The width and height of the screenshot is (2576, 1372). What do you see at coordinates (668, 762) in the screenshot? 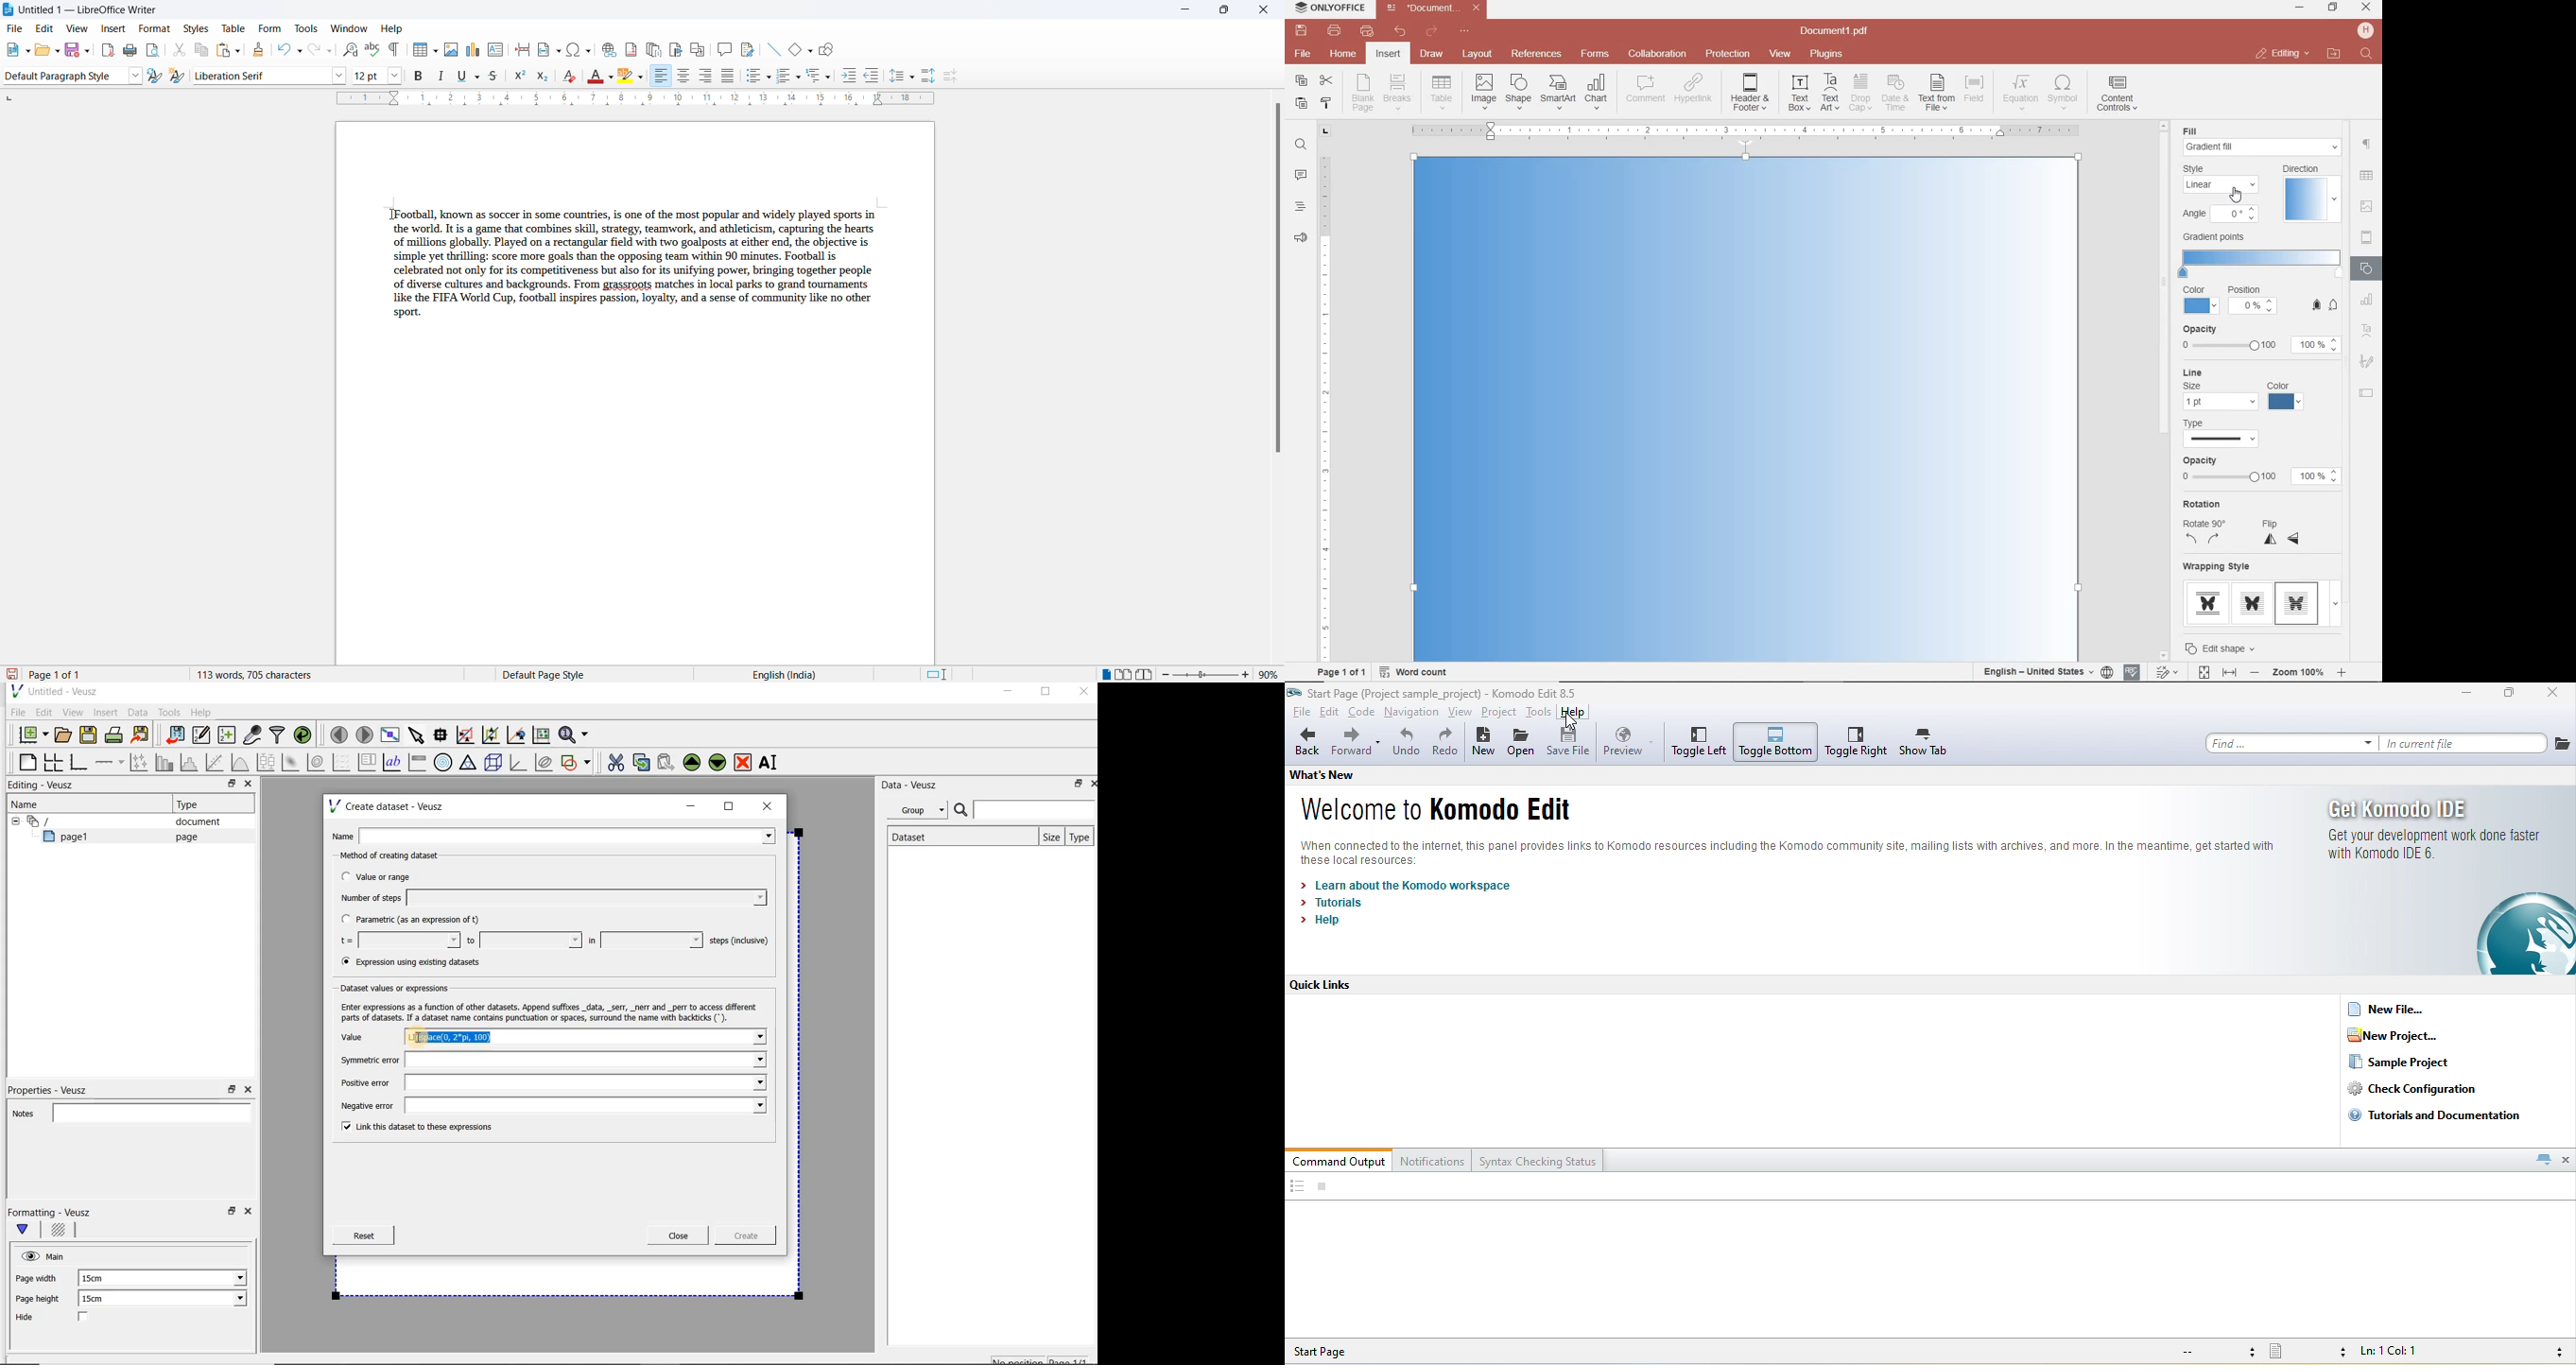
I see `Paste widget from the clipboard` at bounding box center [668, 762].